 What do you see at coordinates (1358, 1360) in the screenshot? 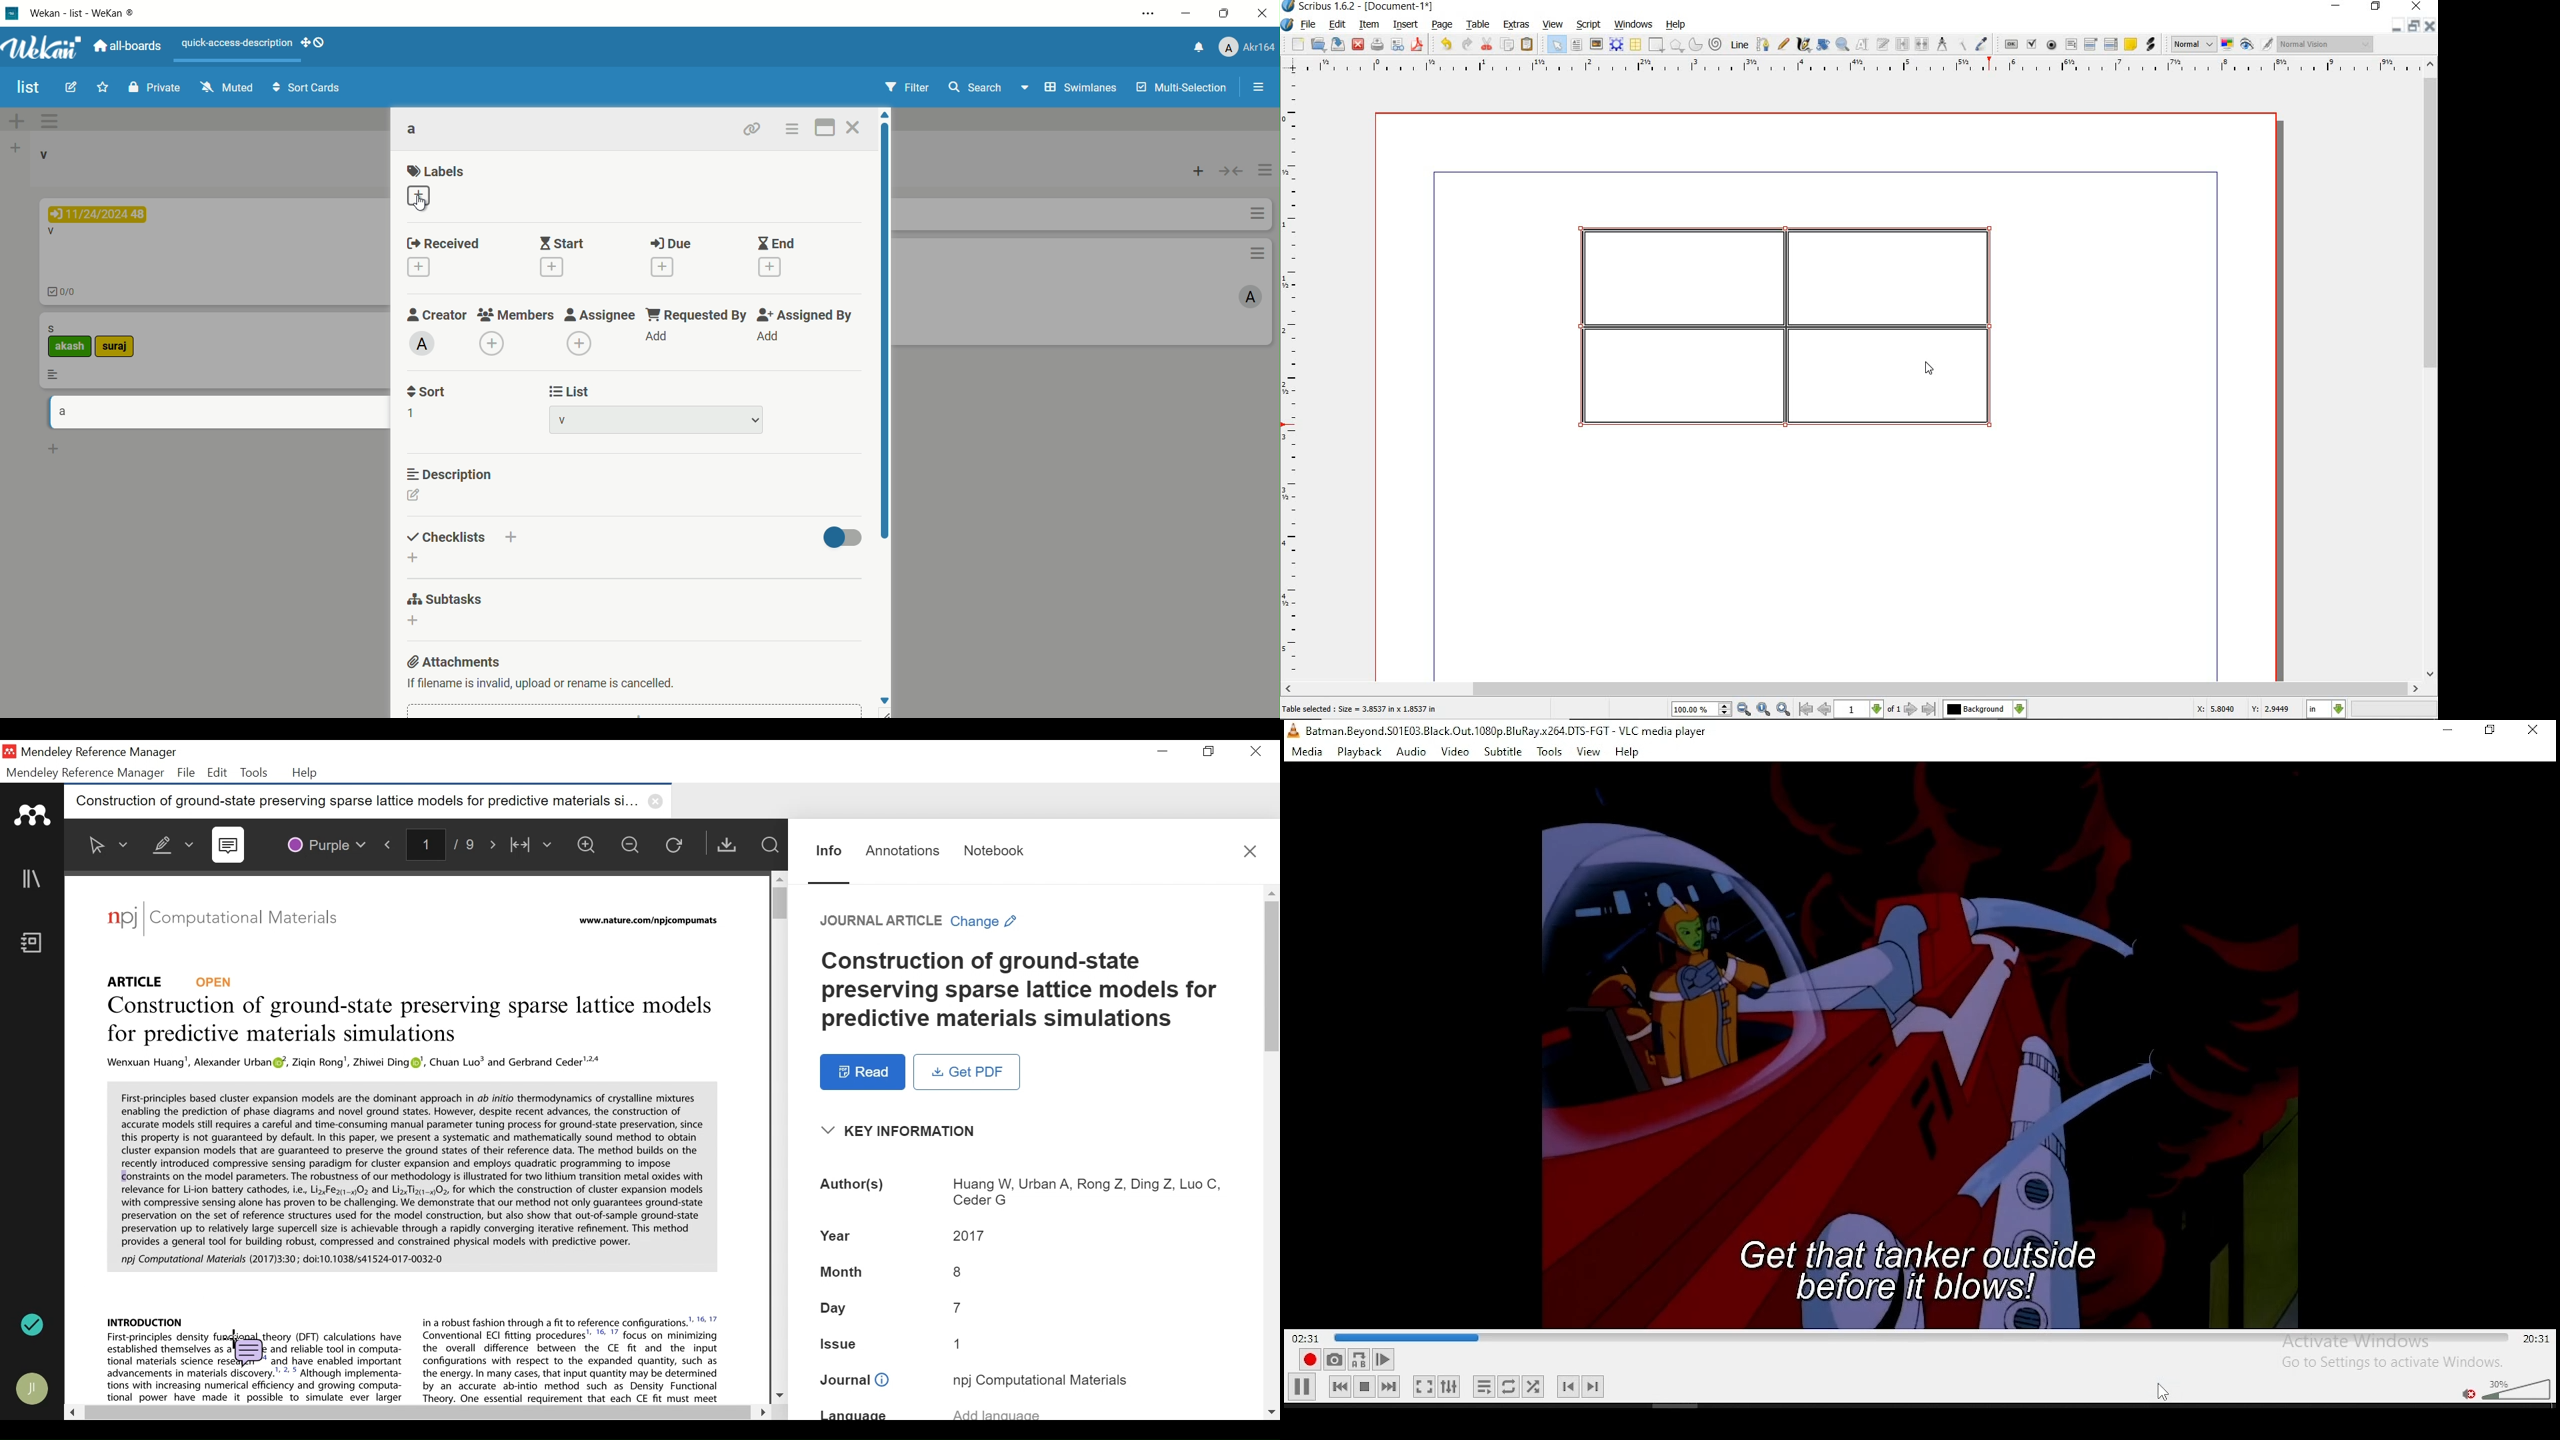
I see `loop between point A and point B continuously. Click set point A.` at bounding box center [1358, 1360].